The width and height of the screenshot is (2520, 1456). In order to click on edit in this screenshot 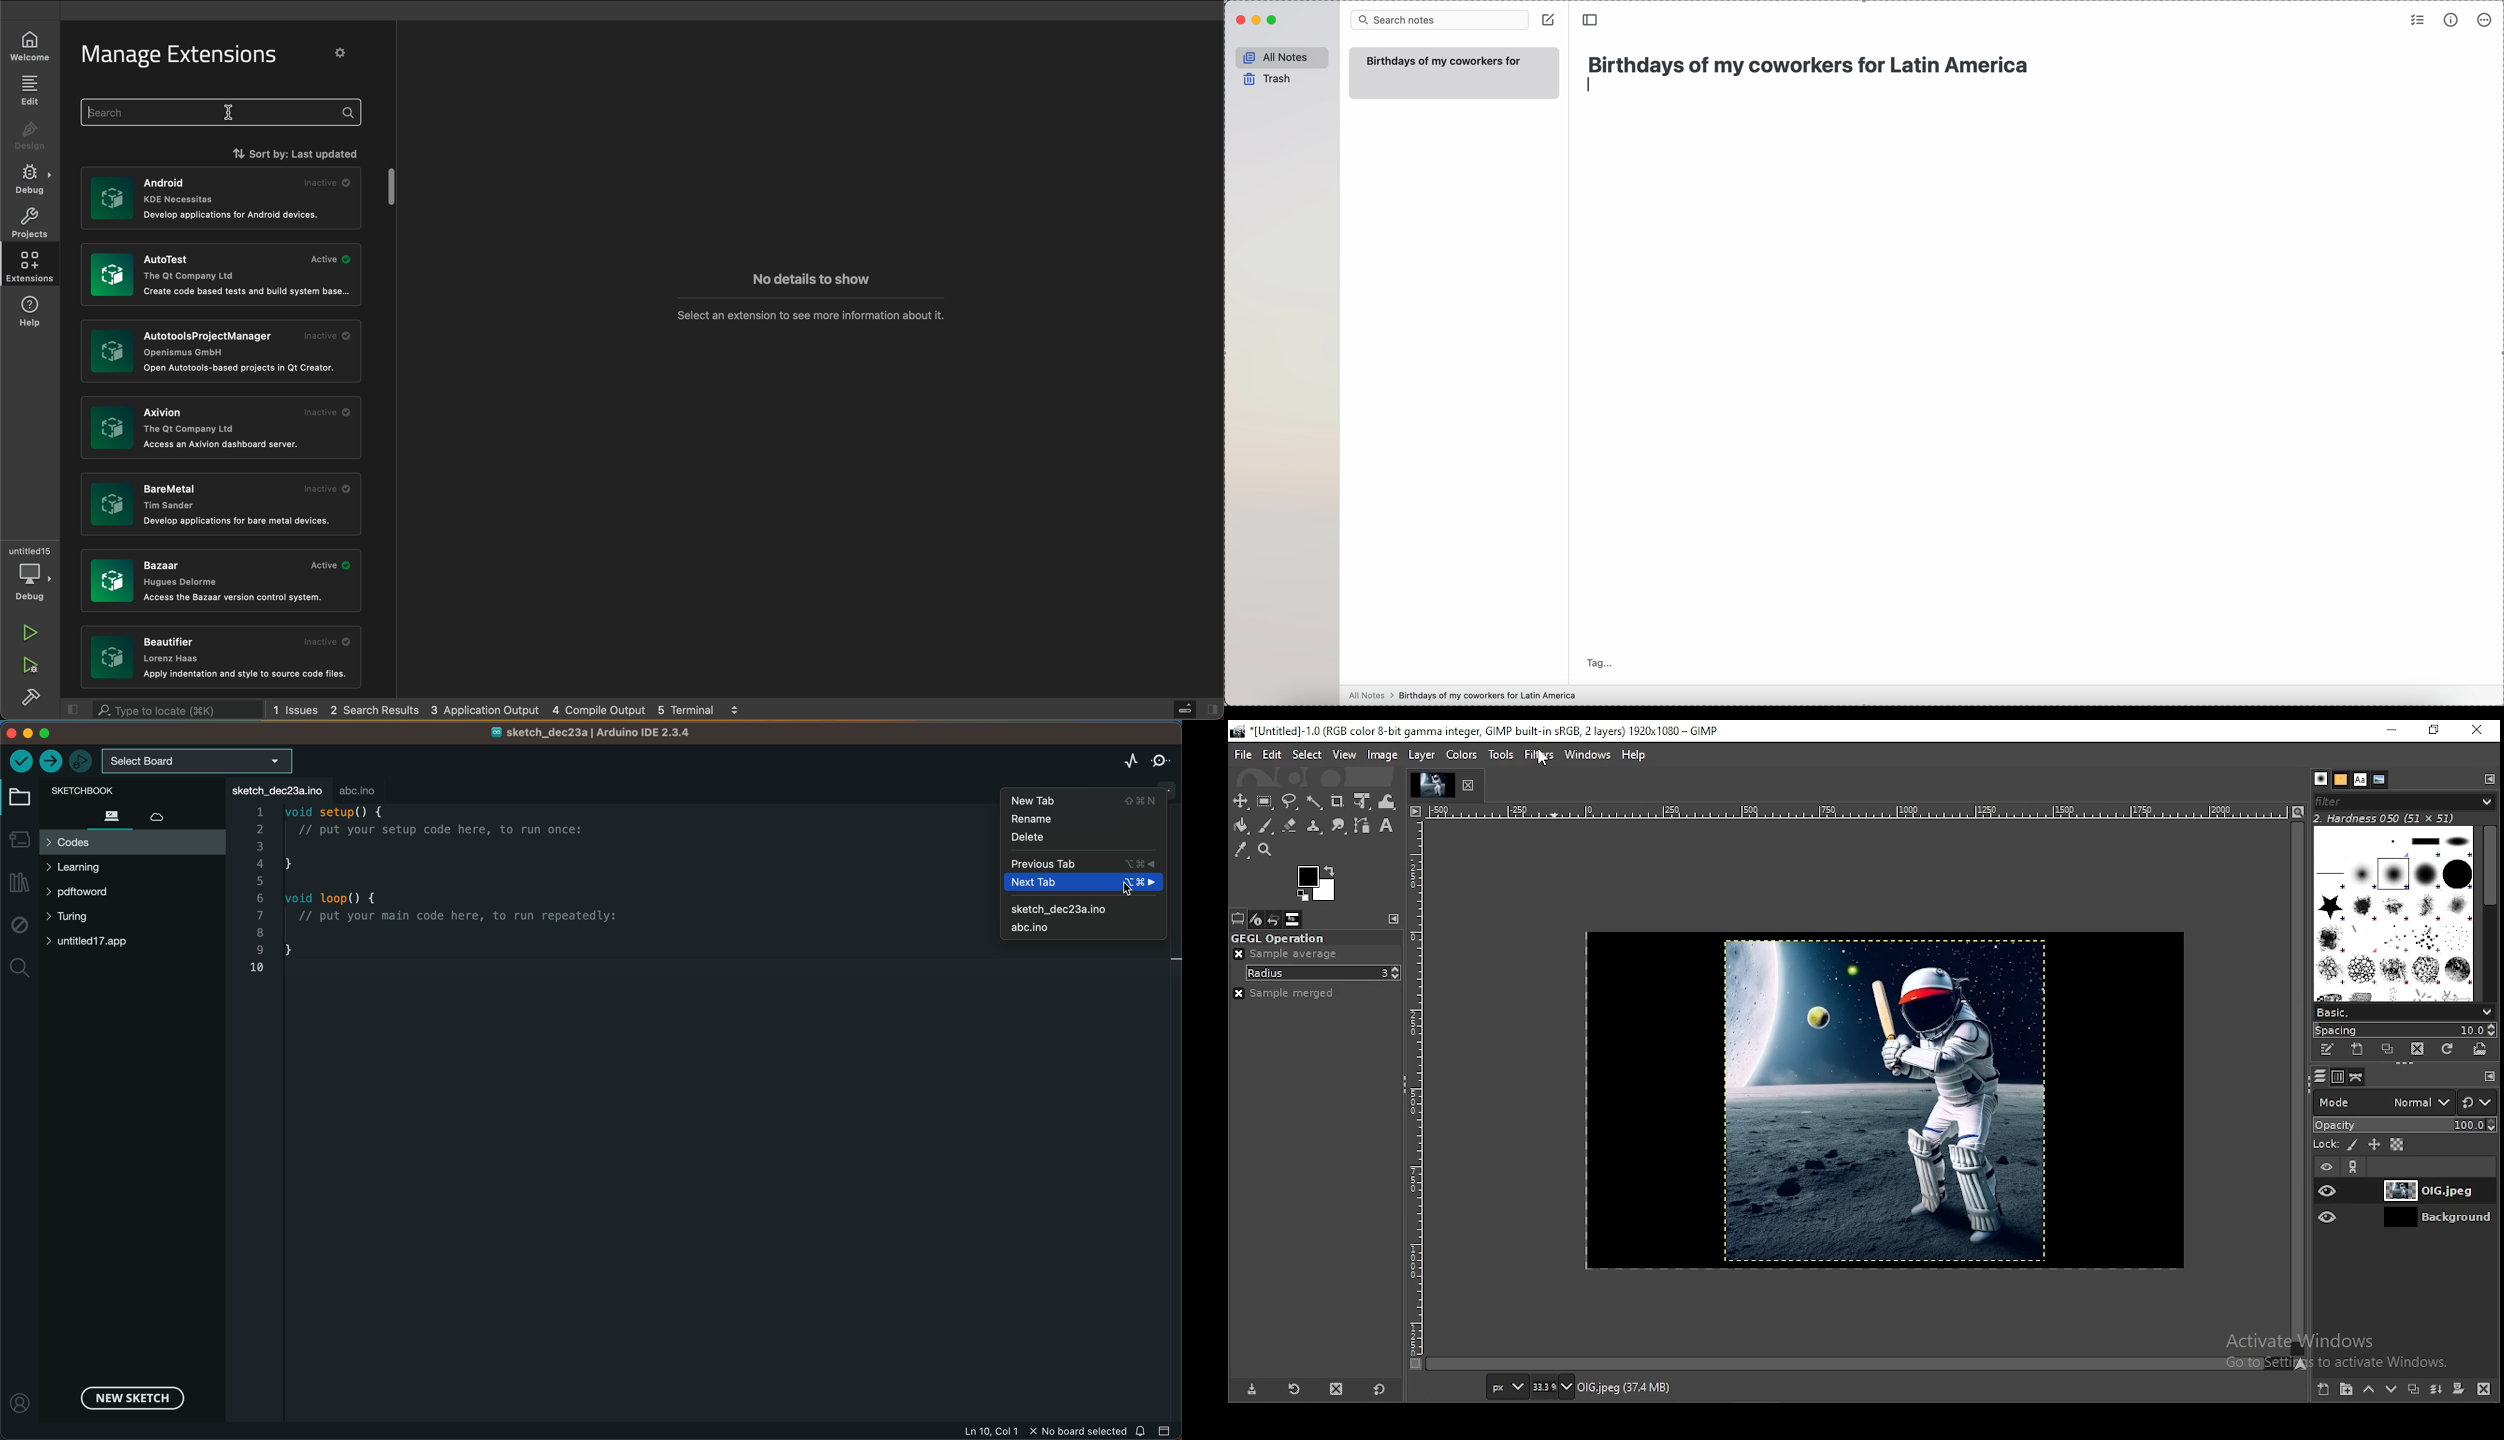, I will do `click(1272, 754)`.